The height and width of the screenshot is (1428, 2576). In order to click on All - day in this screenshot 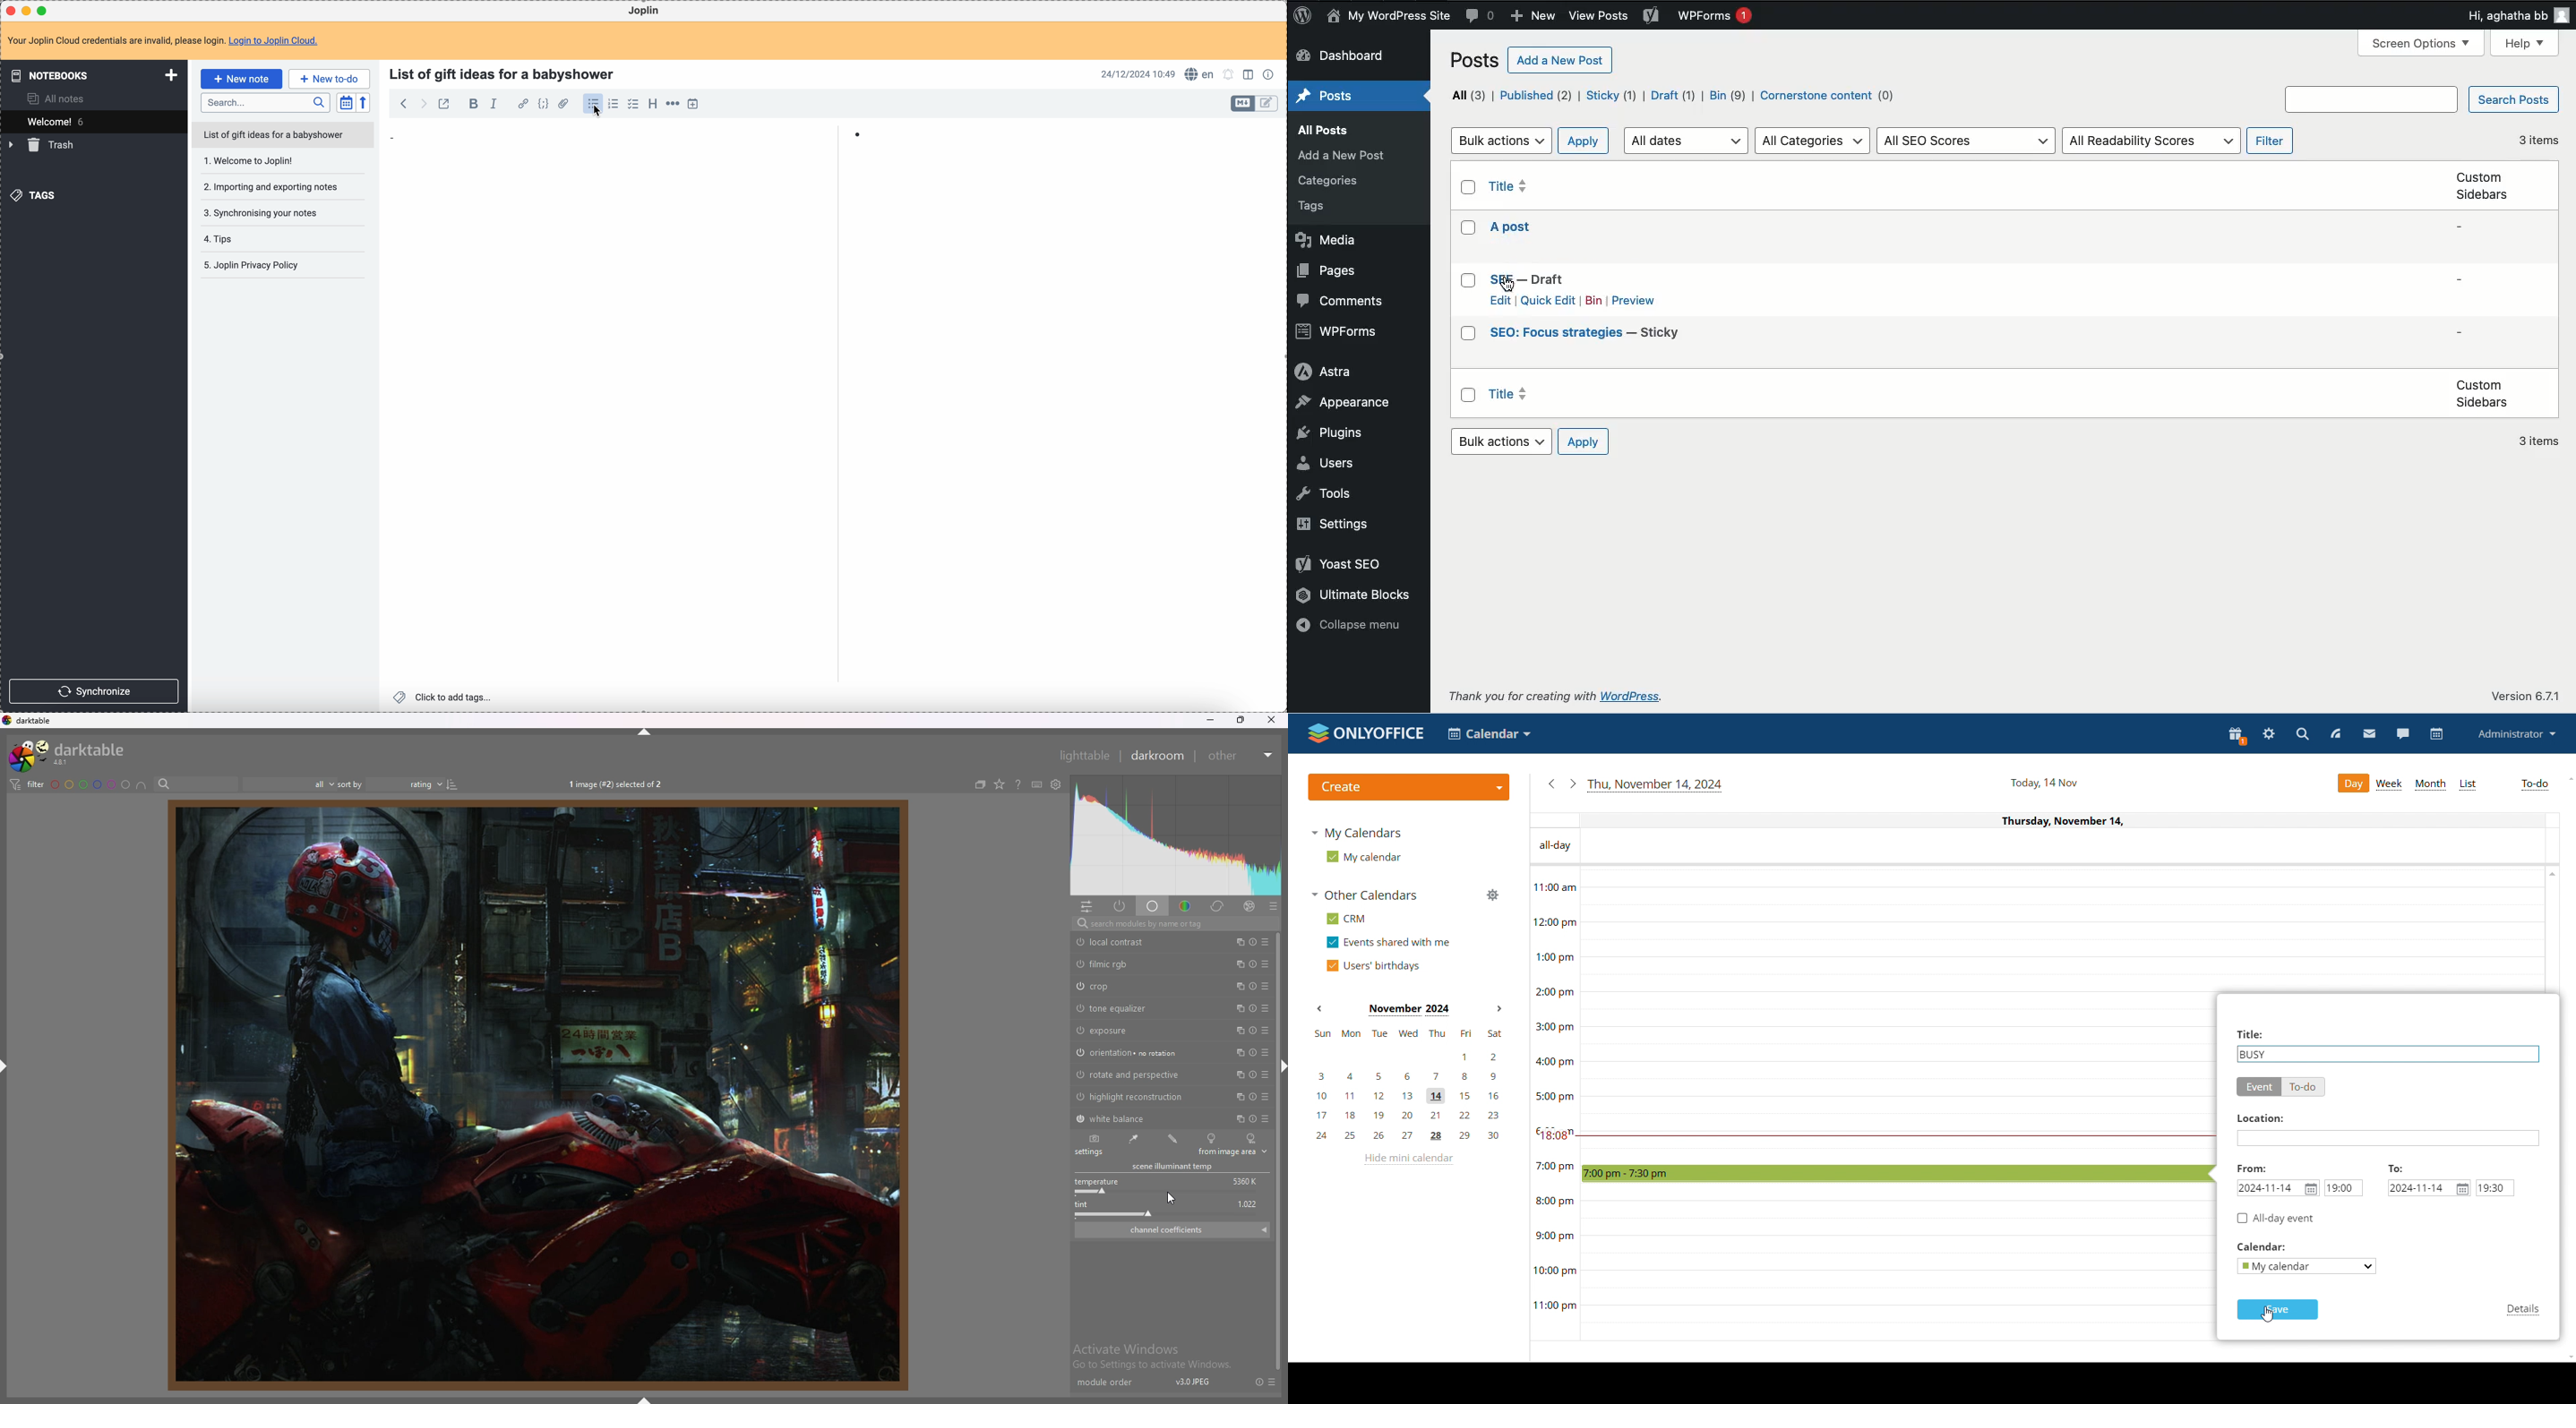, I will do `click(1556, 846)`.